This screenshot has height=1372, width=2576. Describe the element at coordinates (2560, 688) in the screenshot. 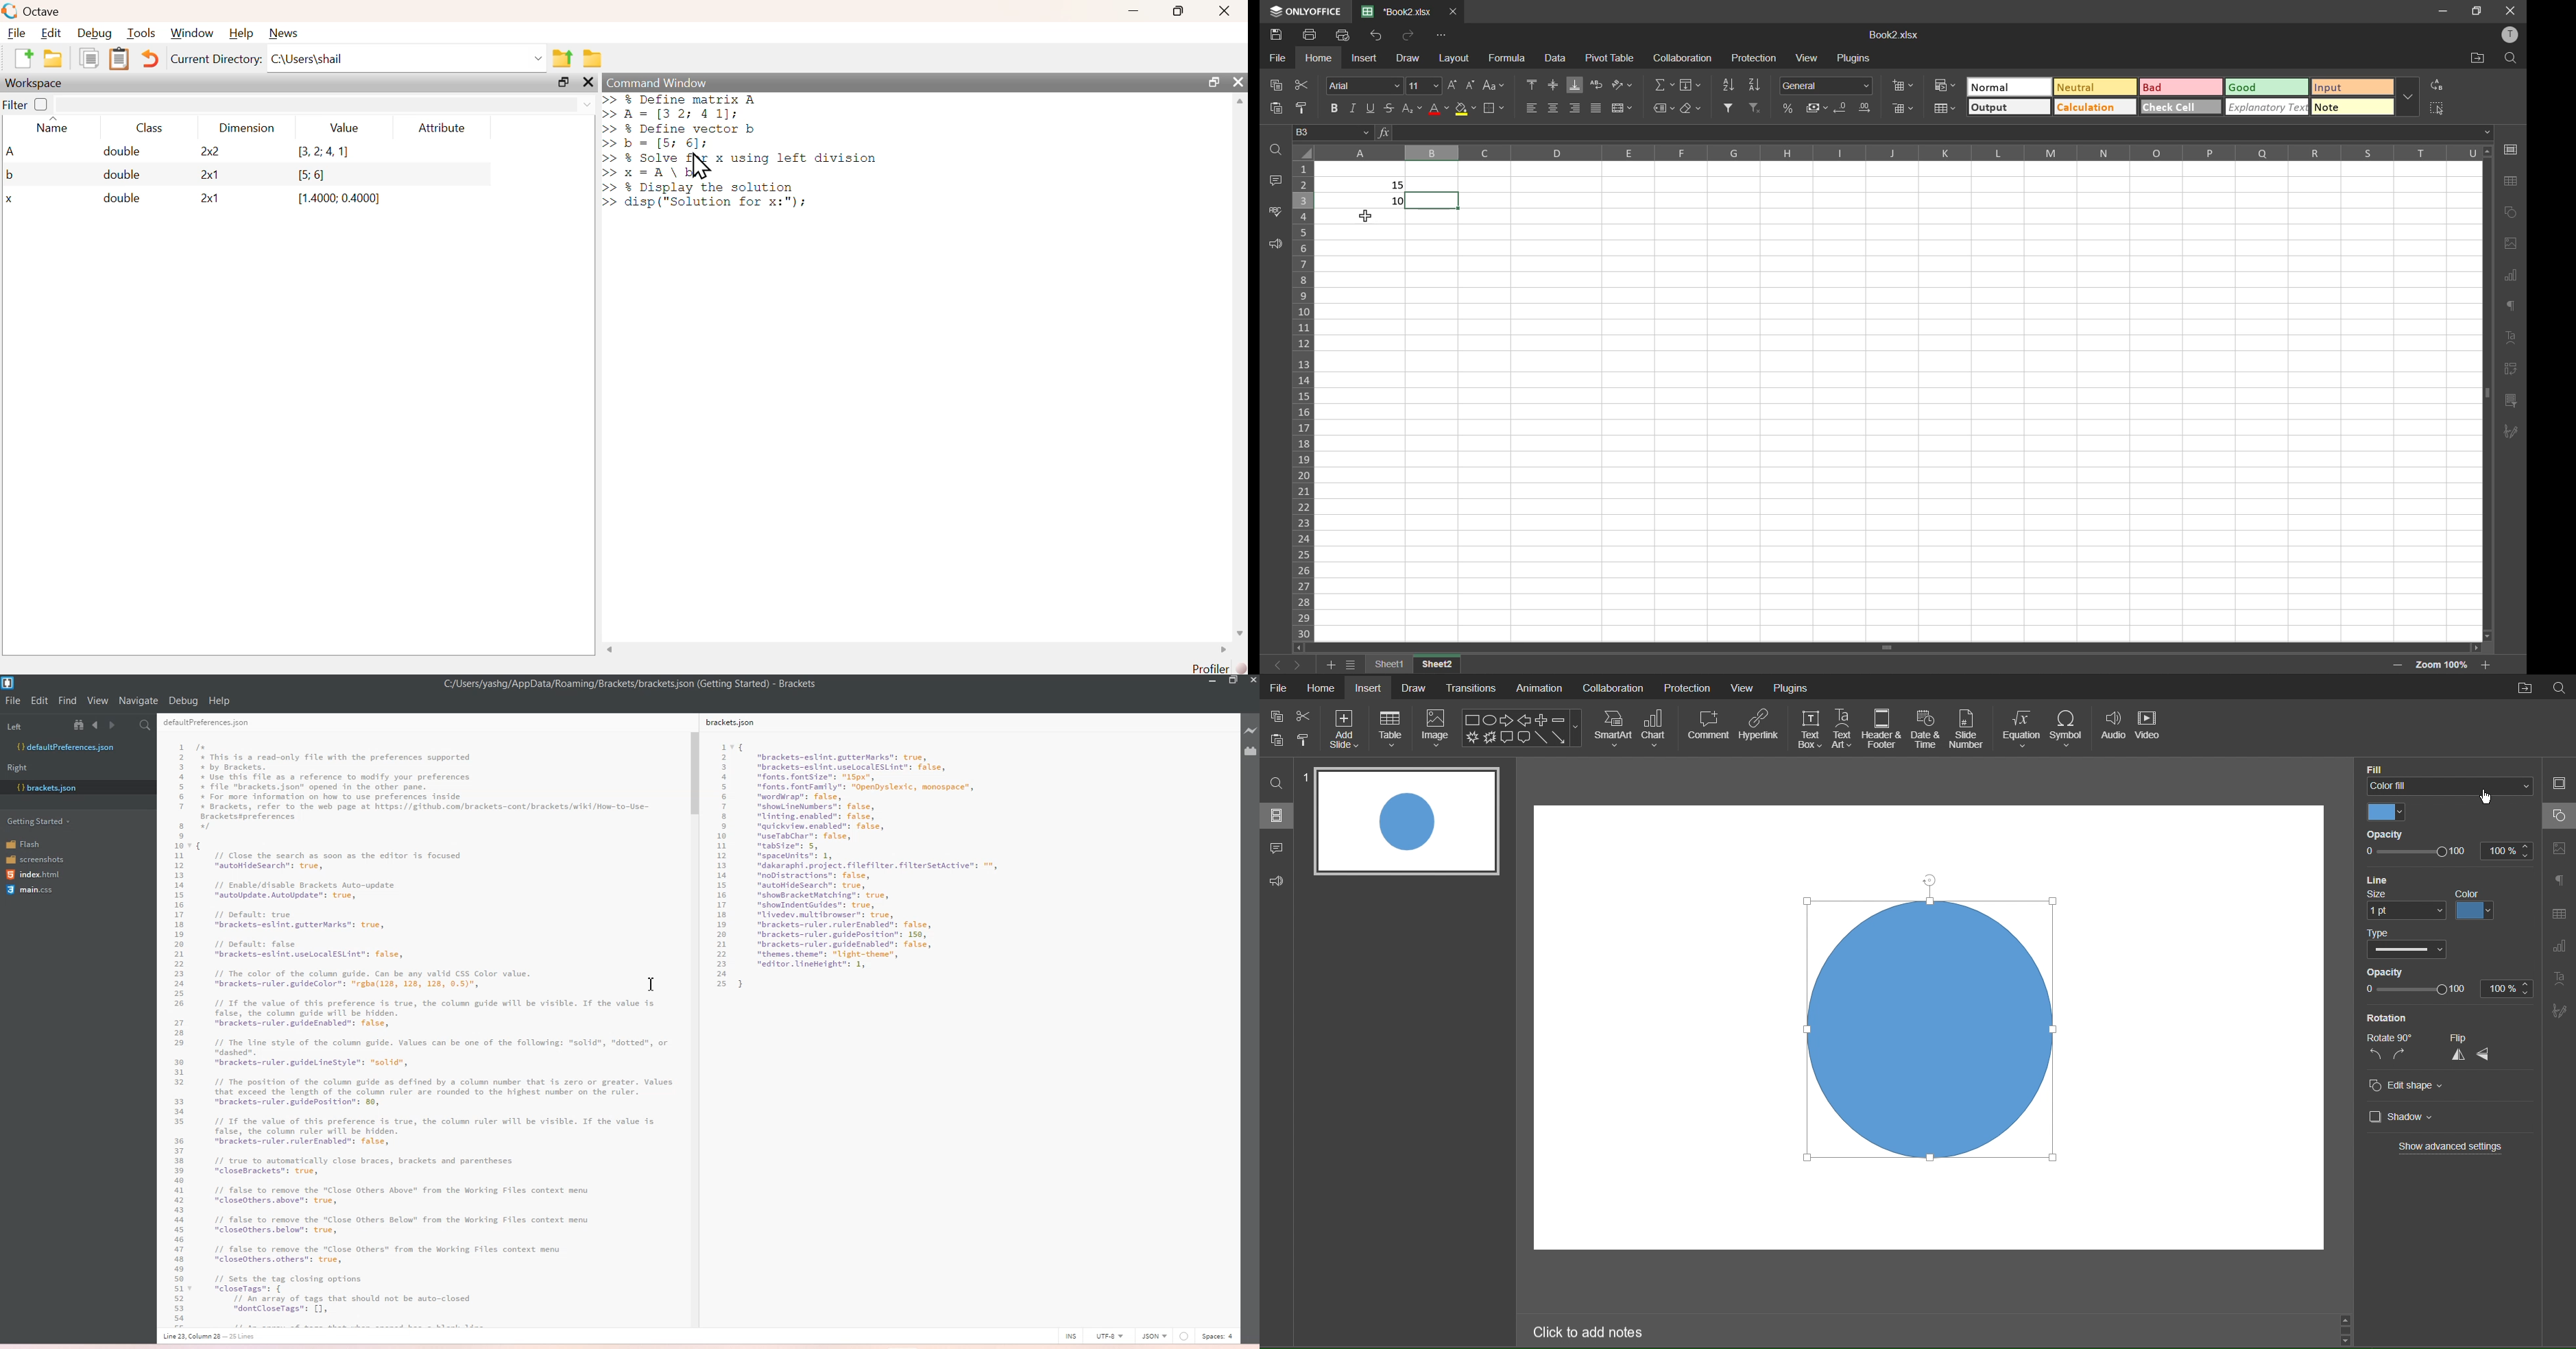

I see `Search` at that location.